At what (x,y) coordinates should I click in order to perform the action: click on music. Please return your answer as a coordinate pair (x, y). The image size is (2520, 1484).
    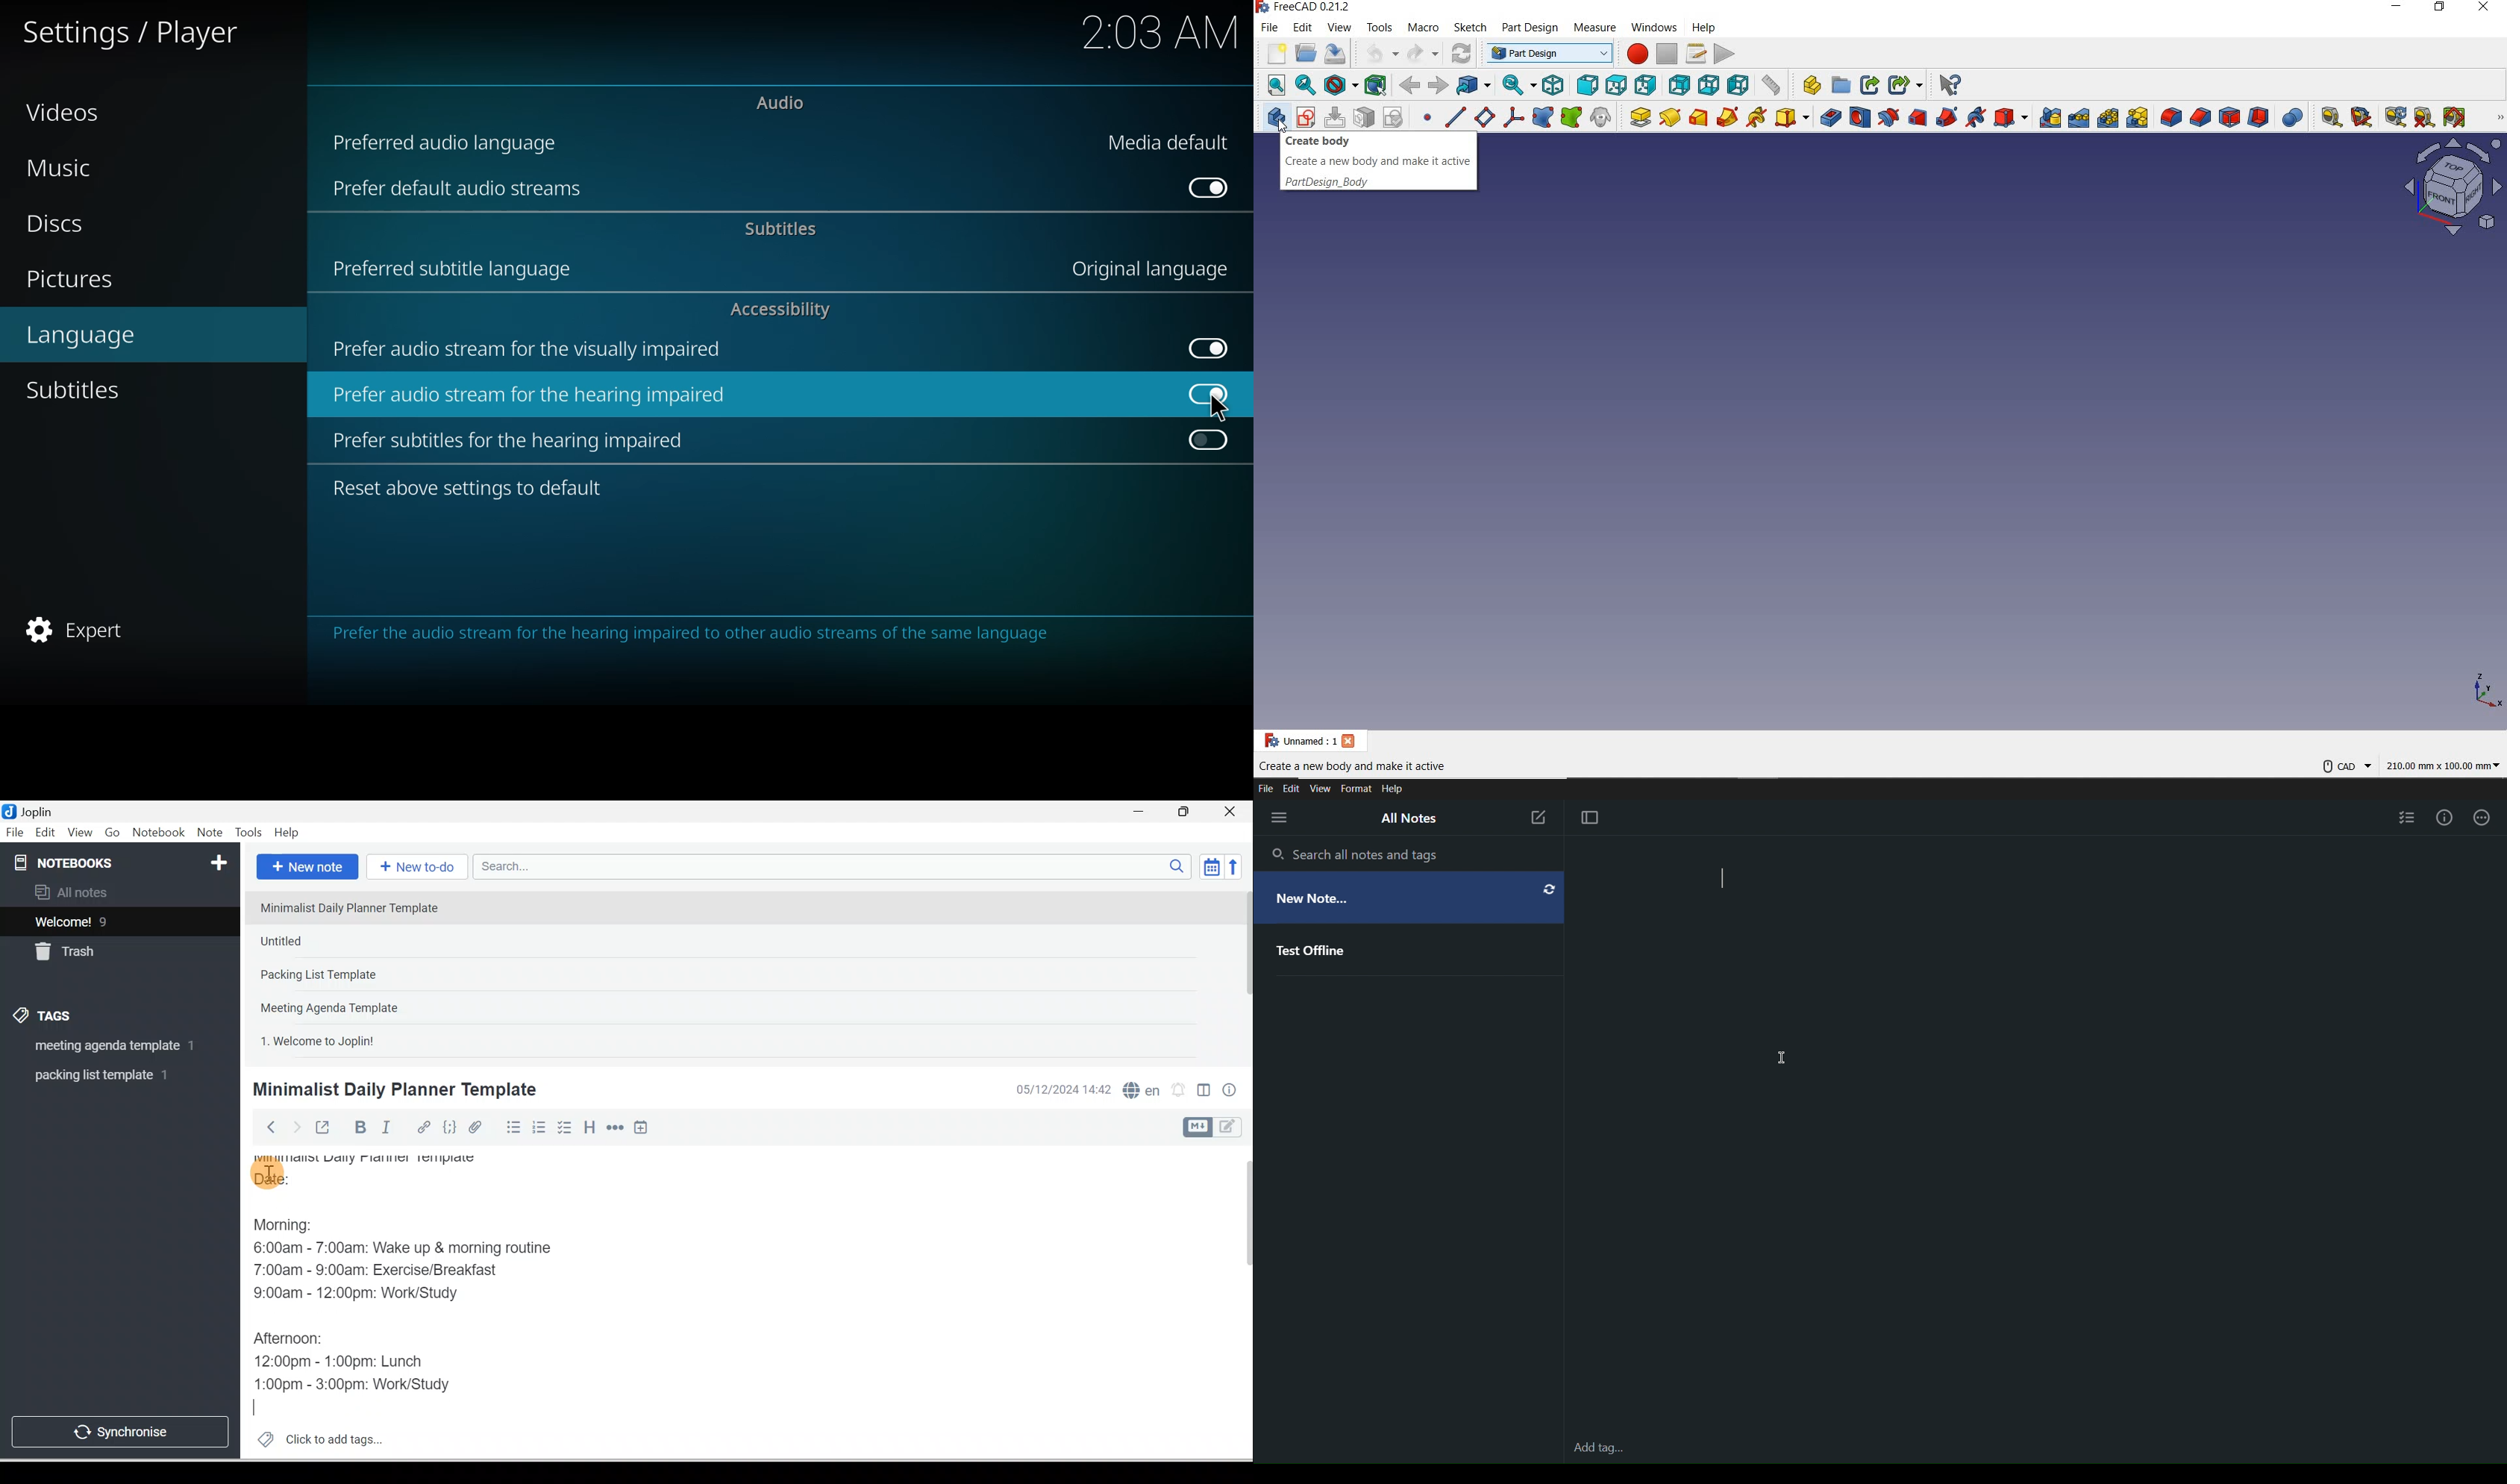
    Looking at the image, I should click on (61, 169).